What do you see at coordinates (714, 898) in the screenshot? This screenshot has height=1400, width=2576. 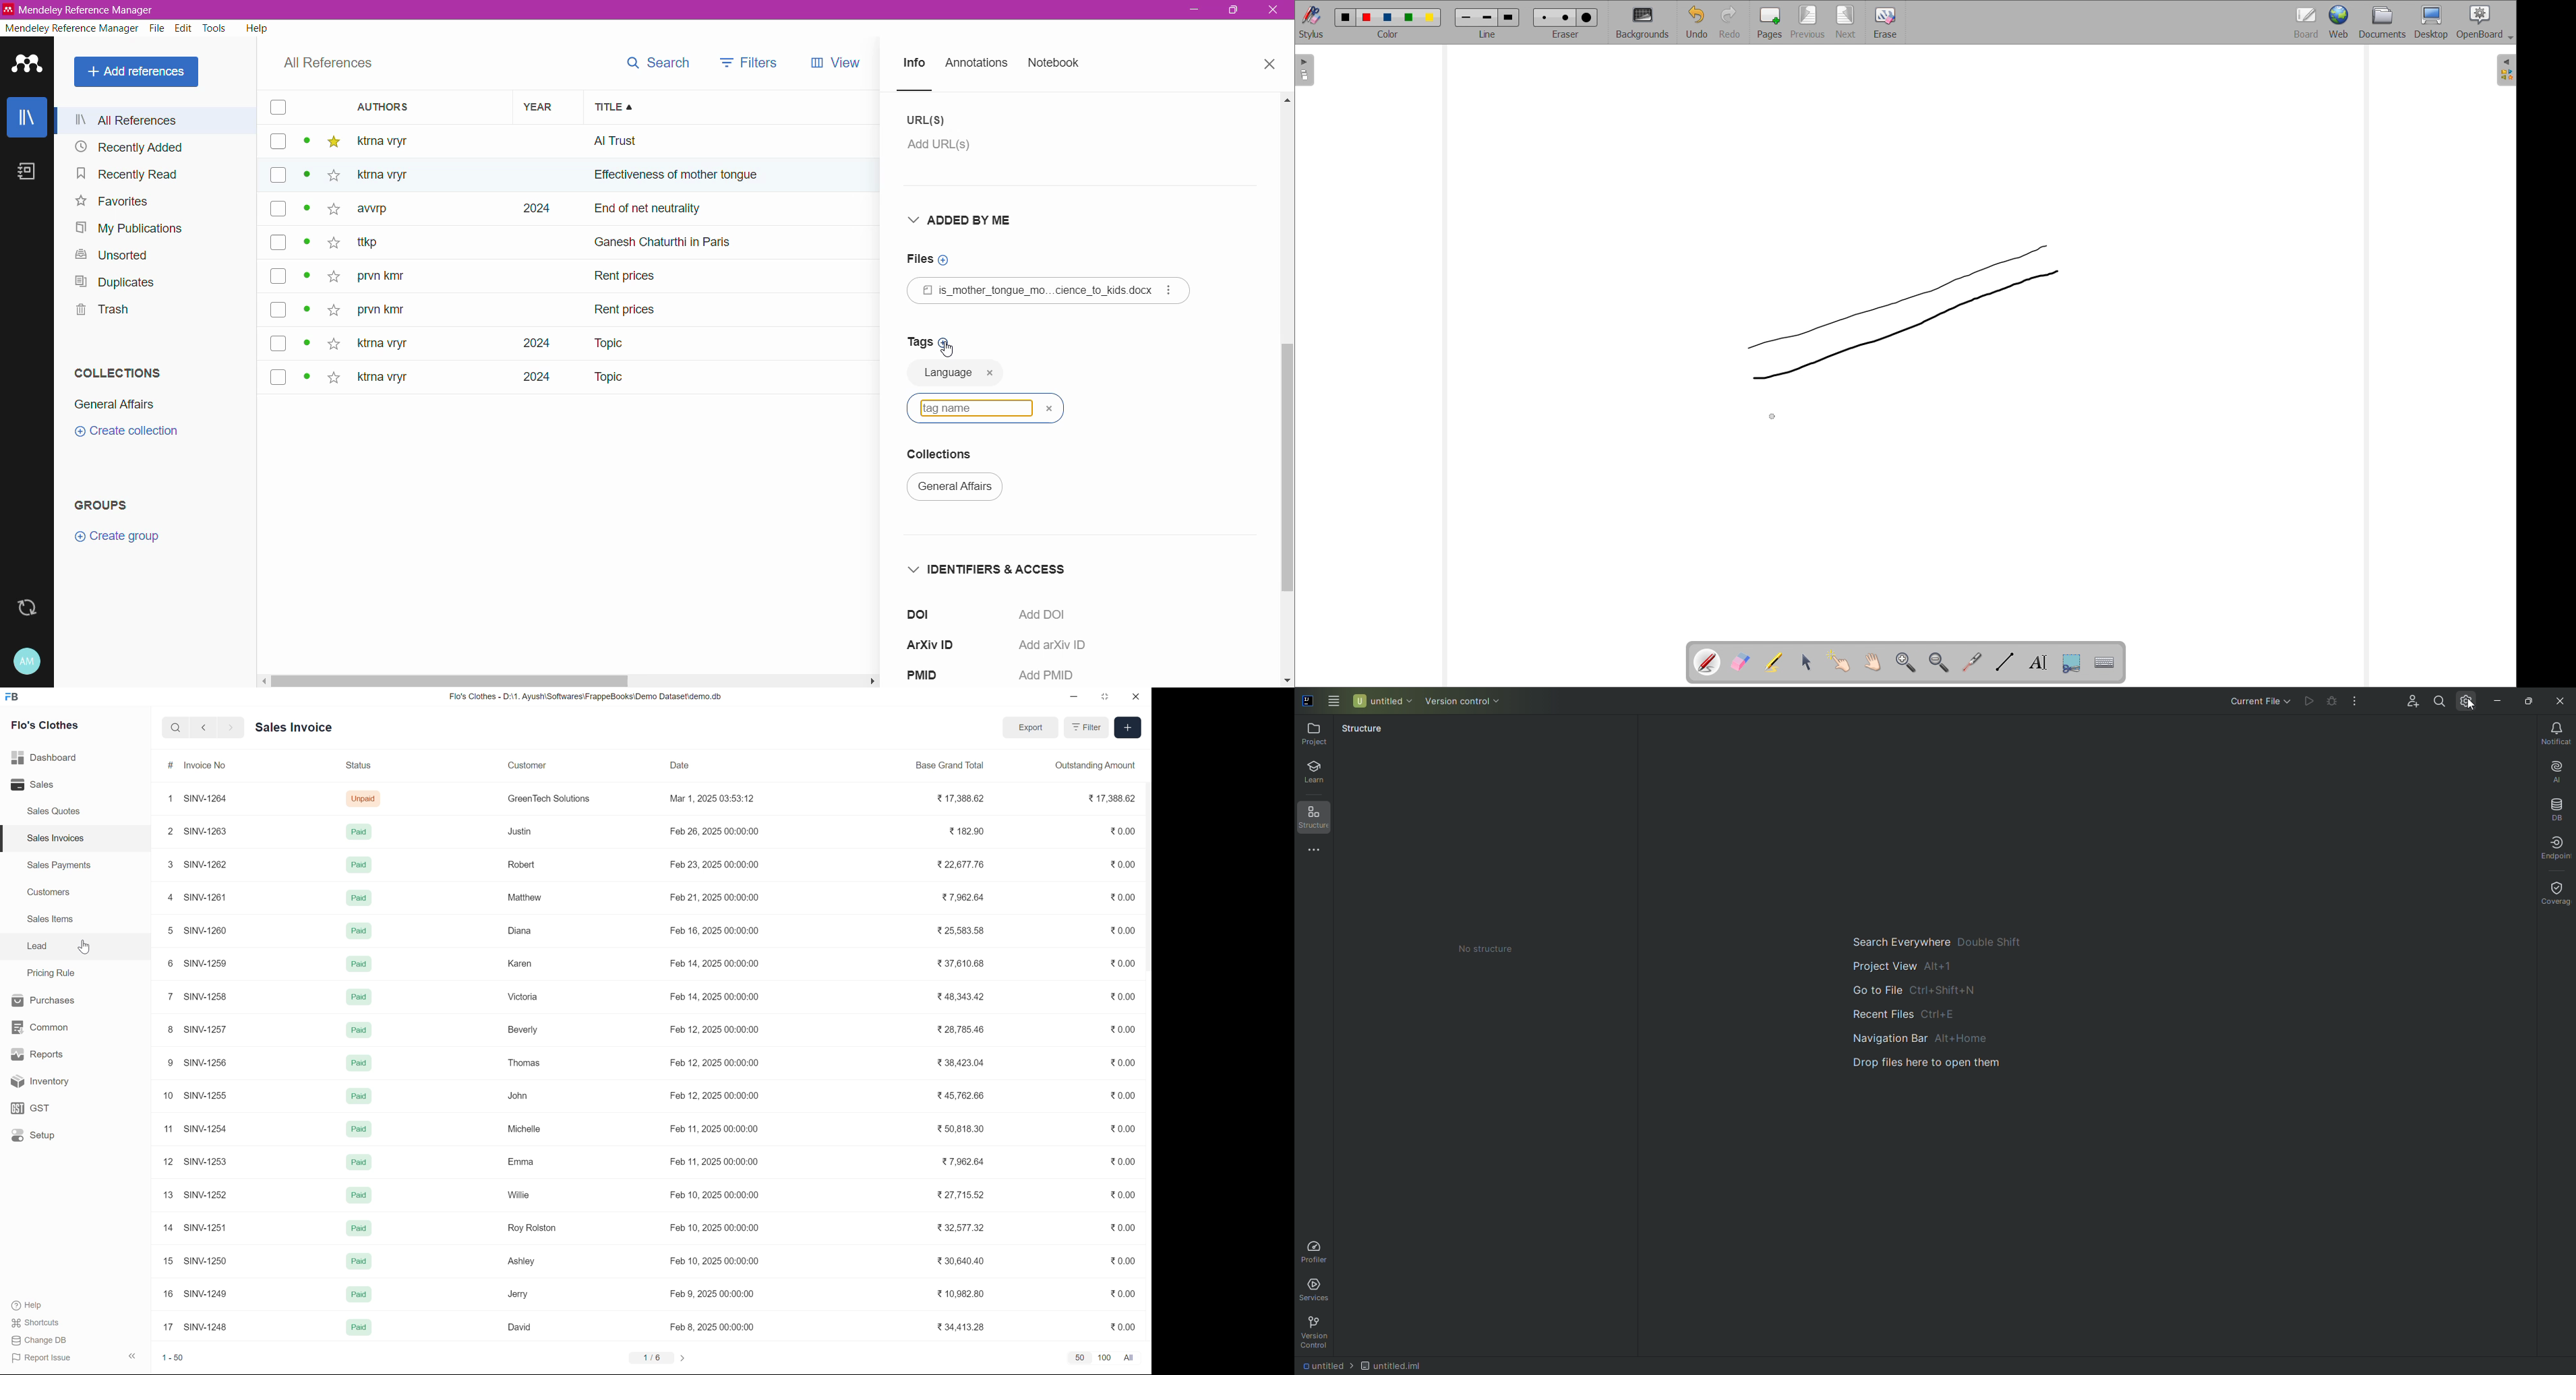 I see `Feb 21, 2025 00:00:00` at bounding box center [714, 898].